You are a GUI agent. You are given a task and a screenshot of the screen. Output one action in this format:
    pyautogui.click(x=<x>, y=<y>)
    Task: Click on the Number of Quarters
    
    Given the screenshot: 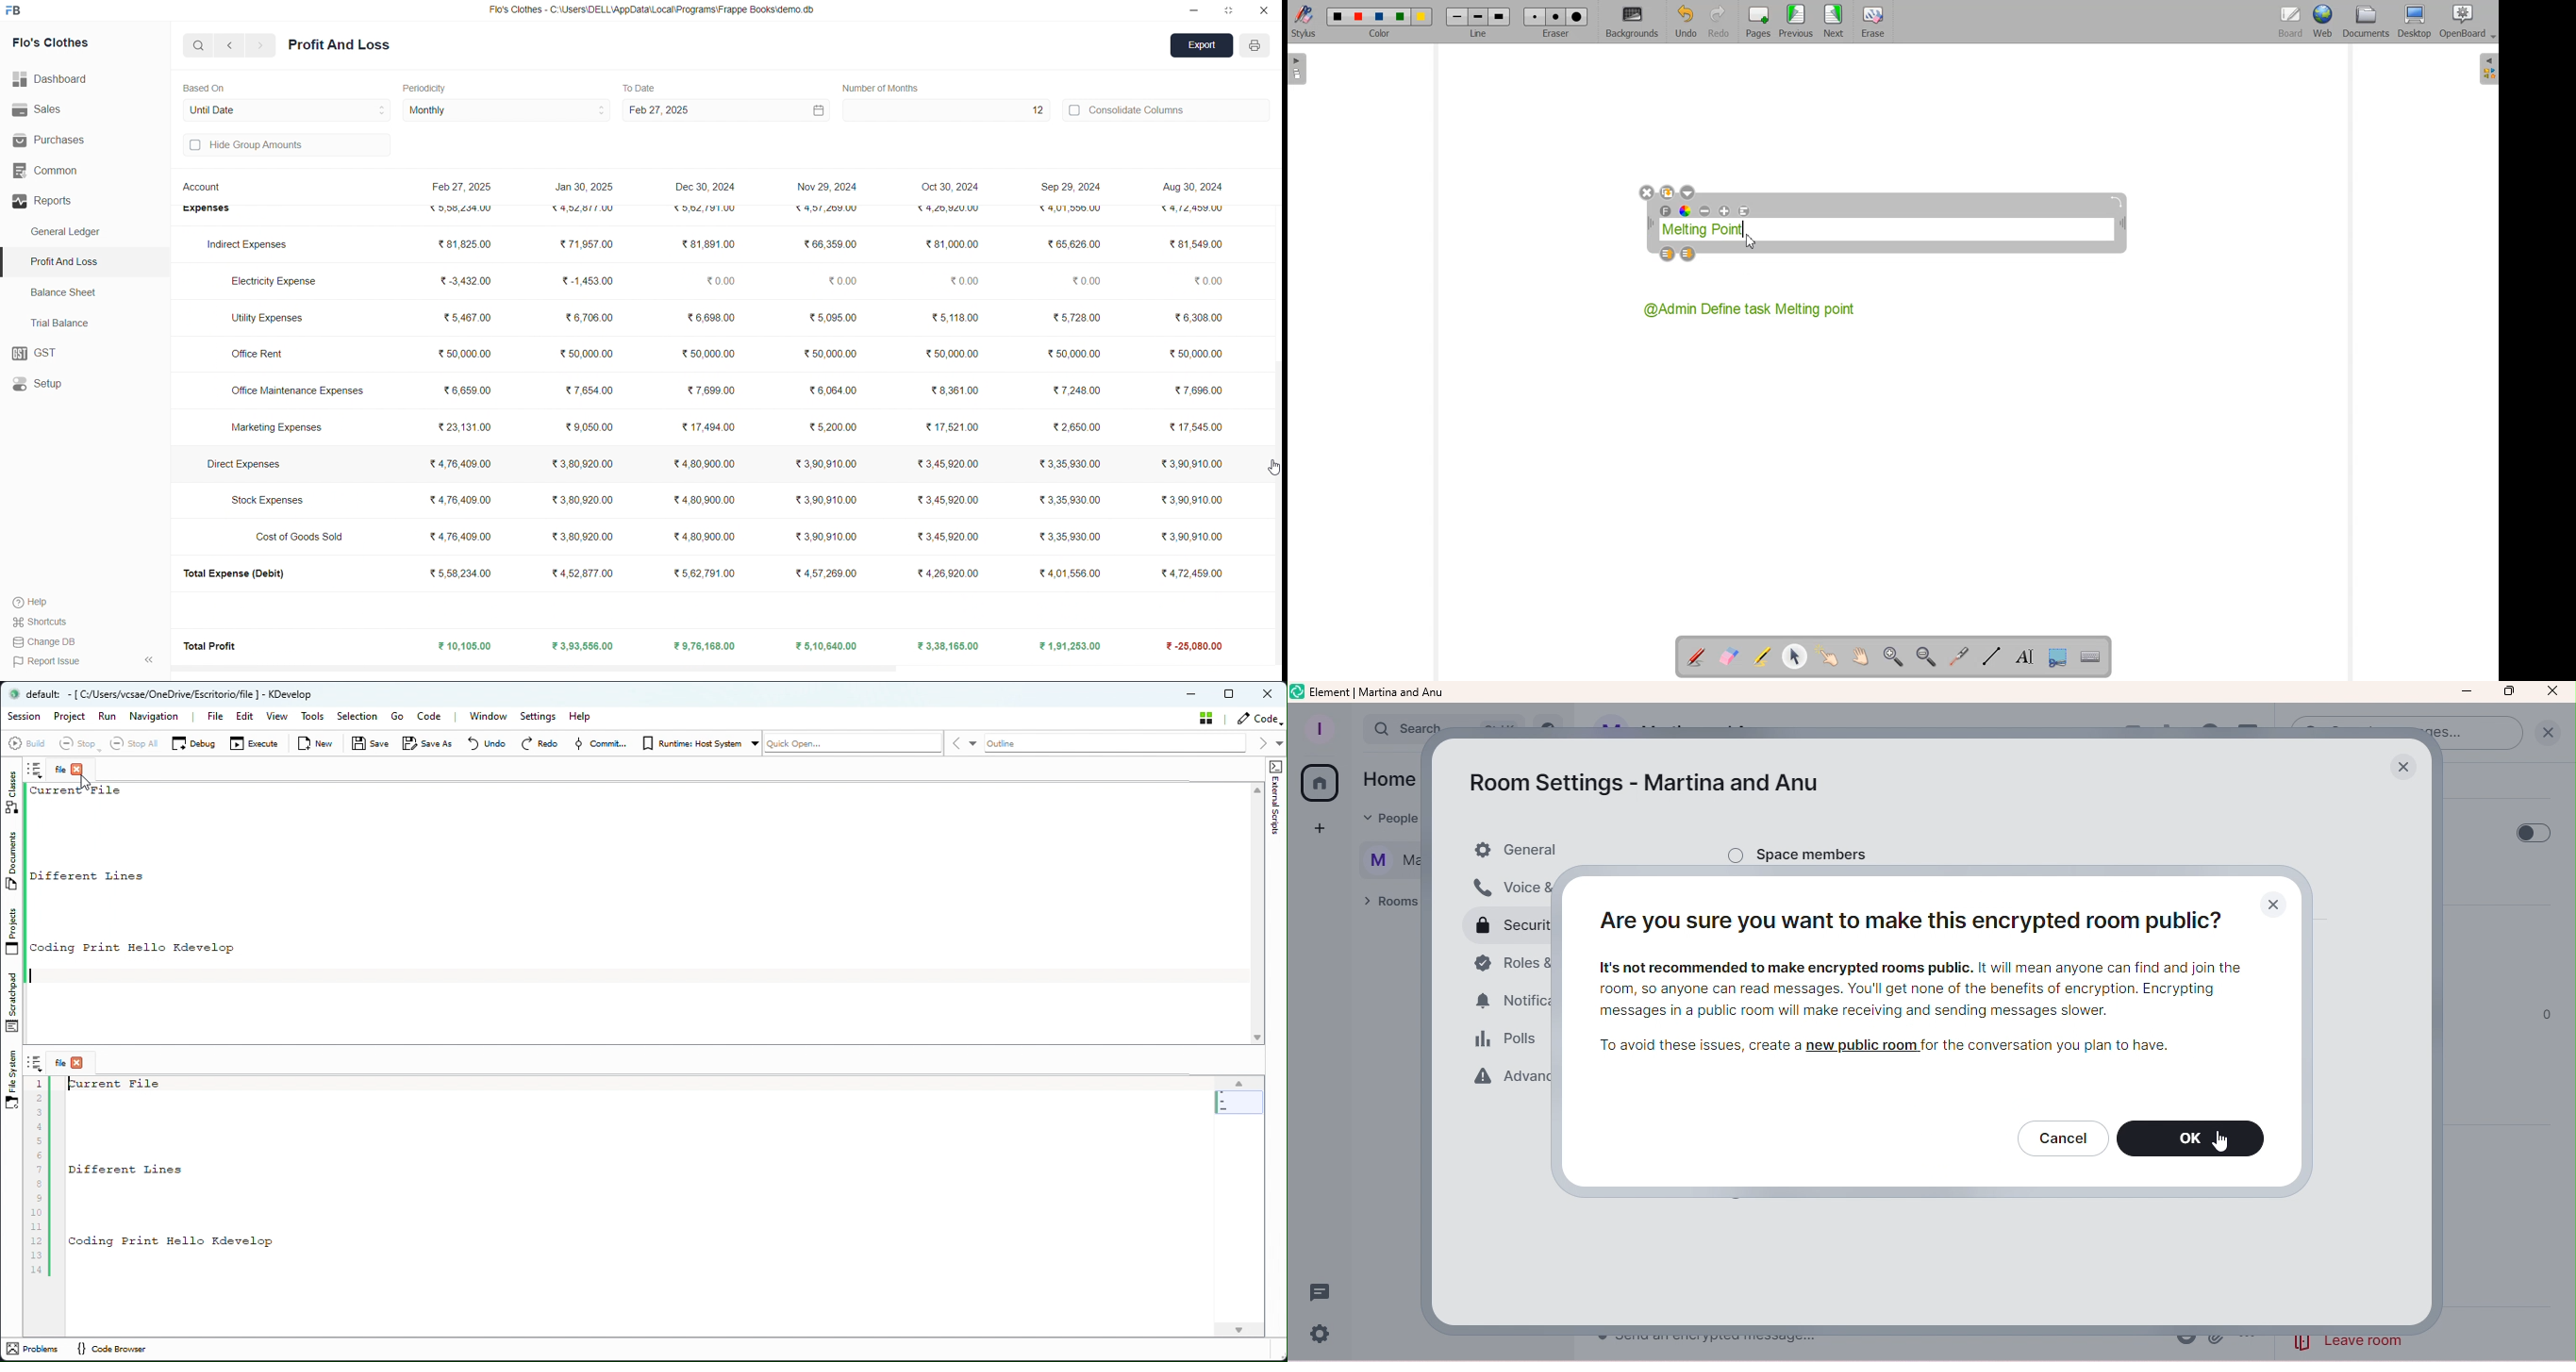 What is the action you would take?
    pyautogui.click(x=885, y=87)
    